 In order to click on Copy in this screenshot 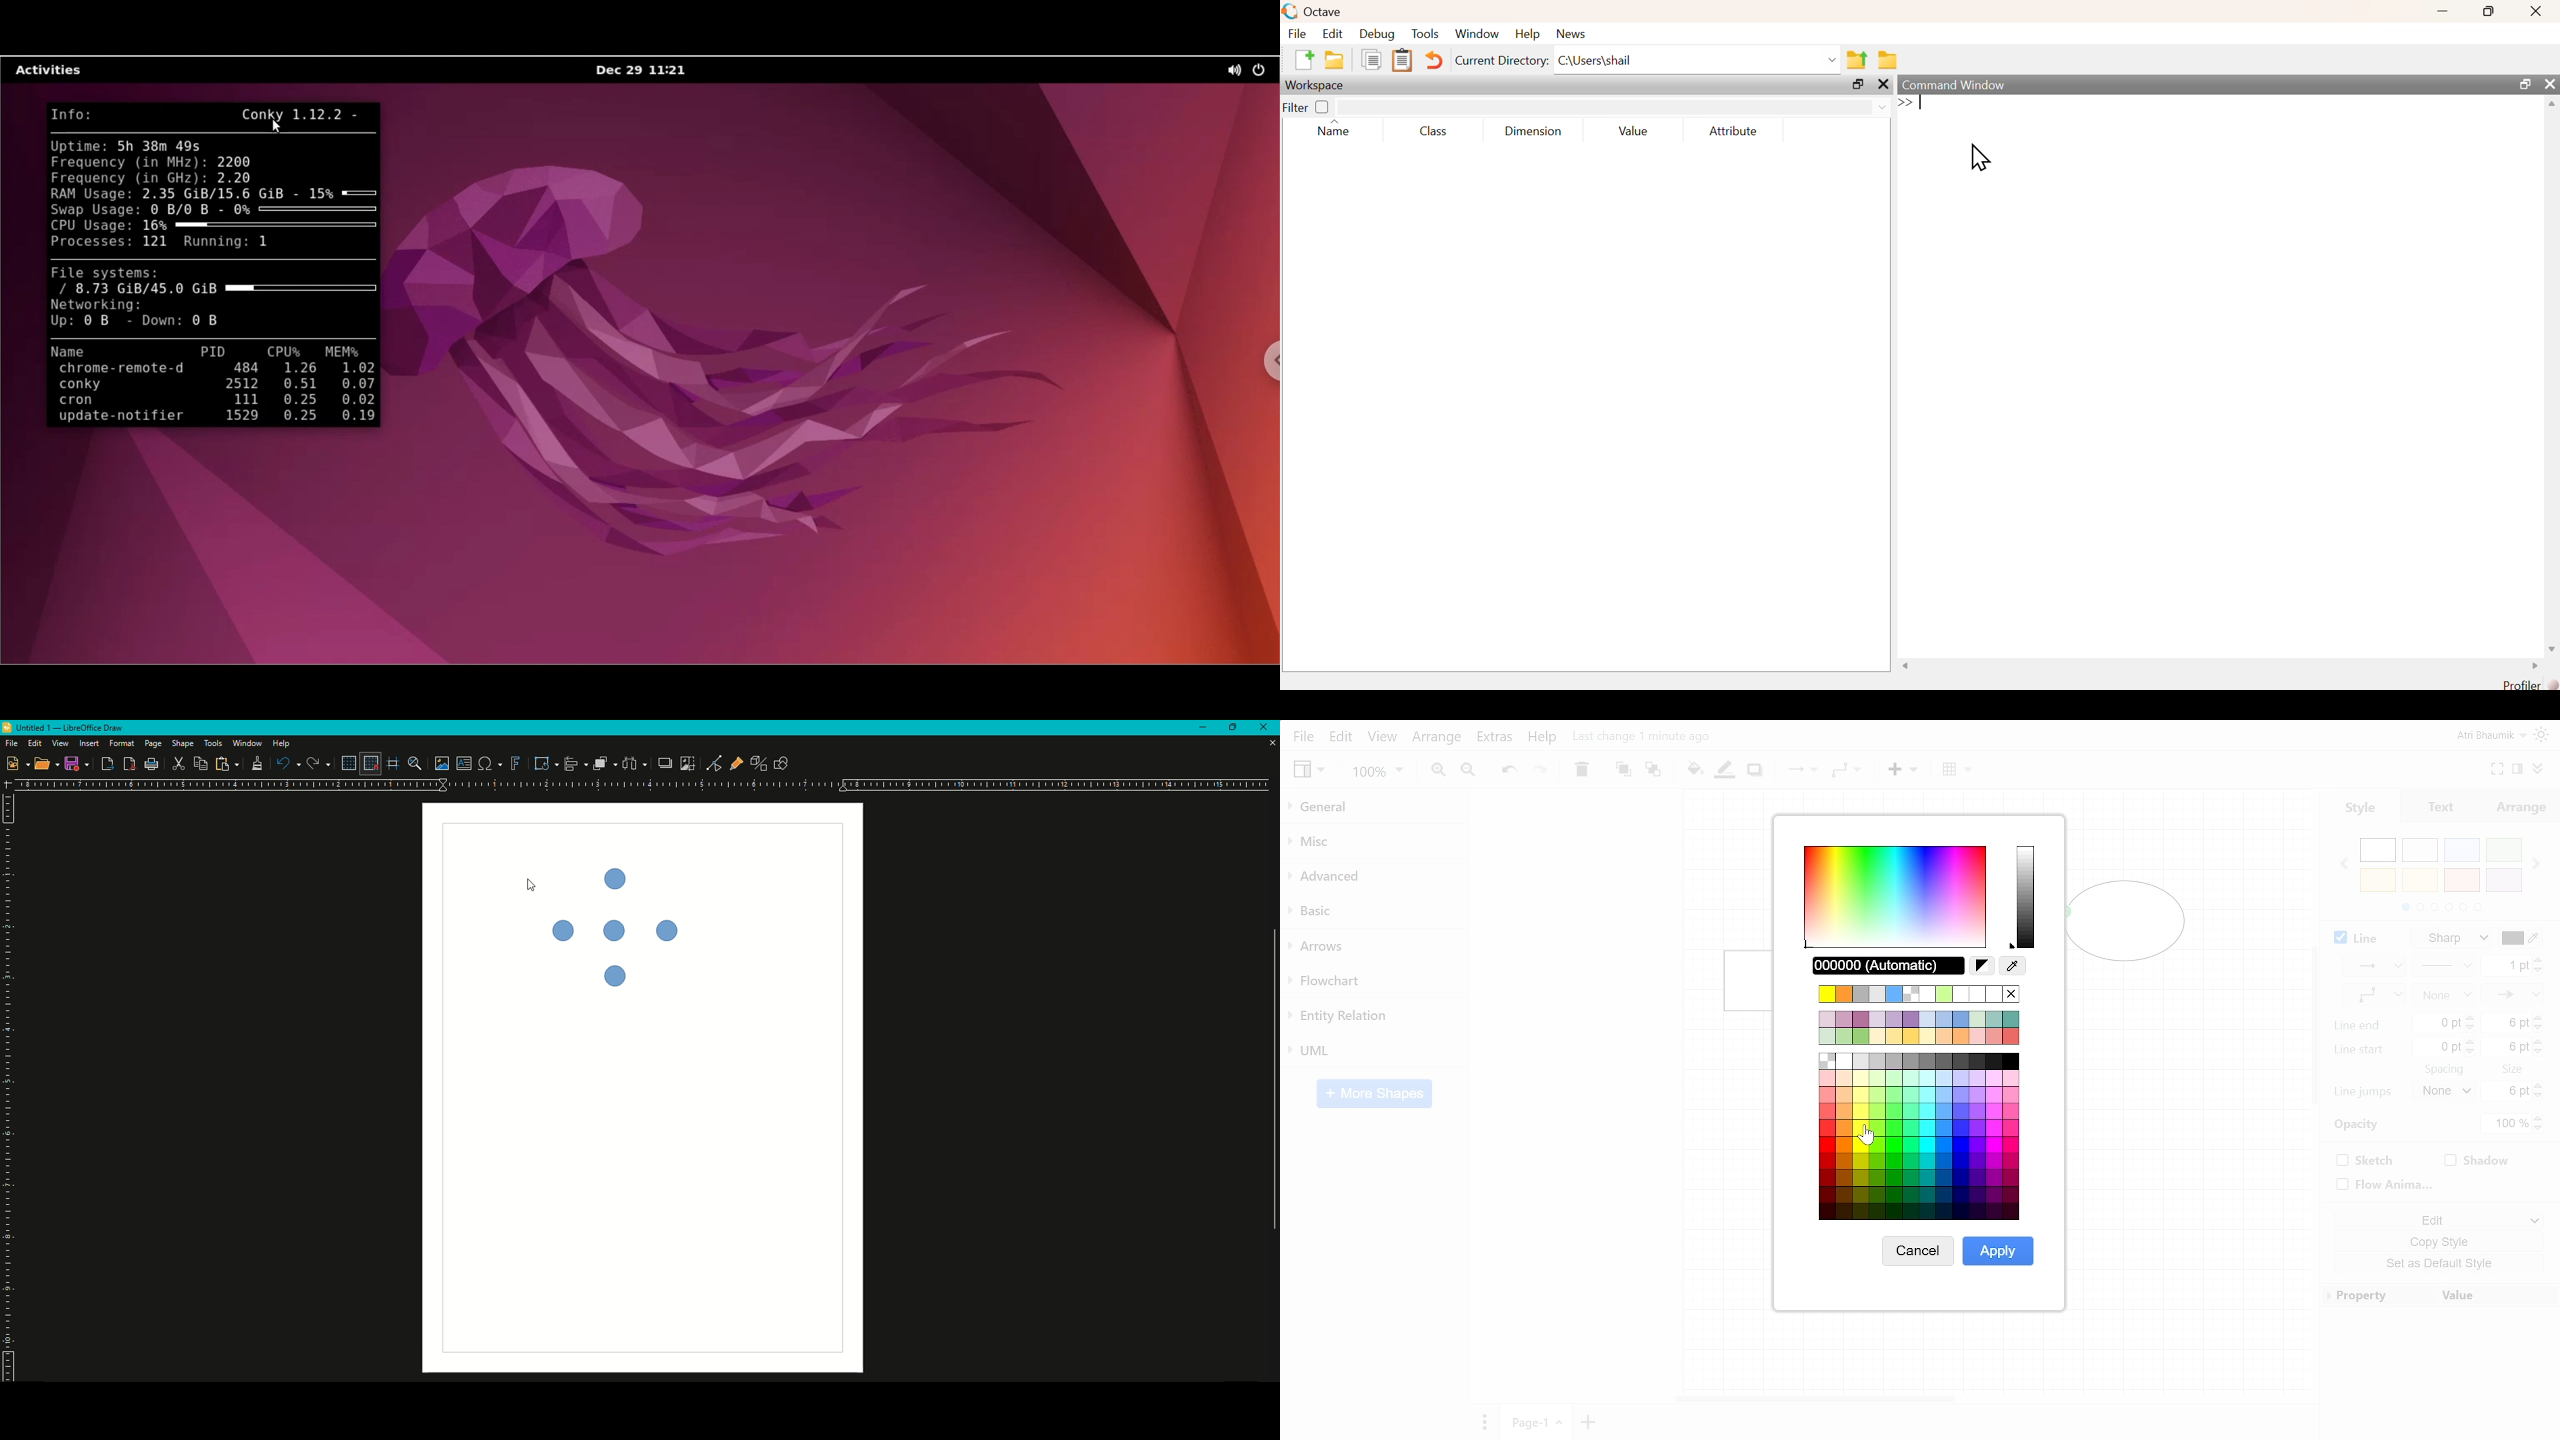, I will do `click(227, 764)`.